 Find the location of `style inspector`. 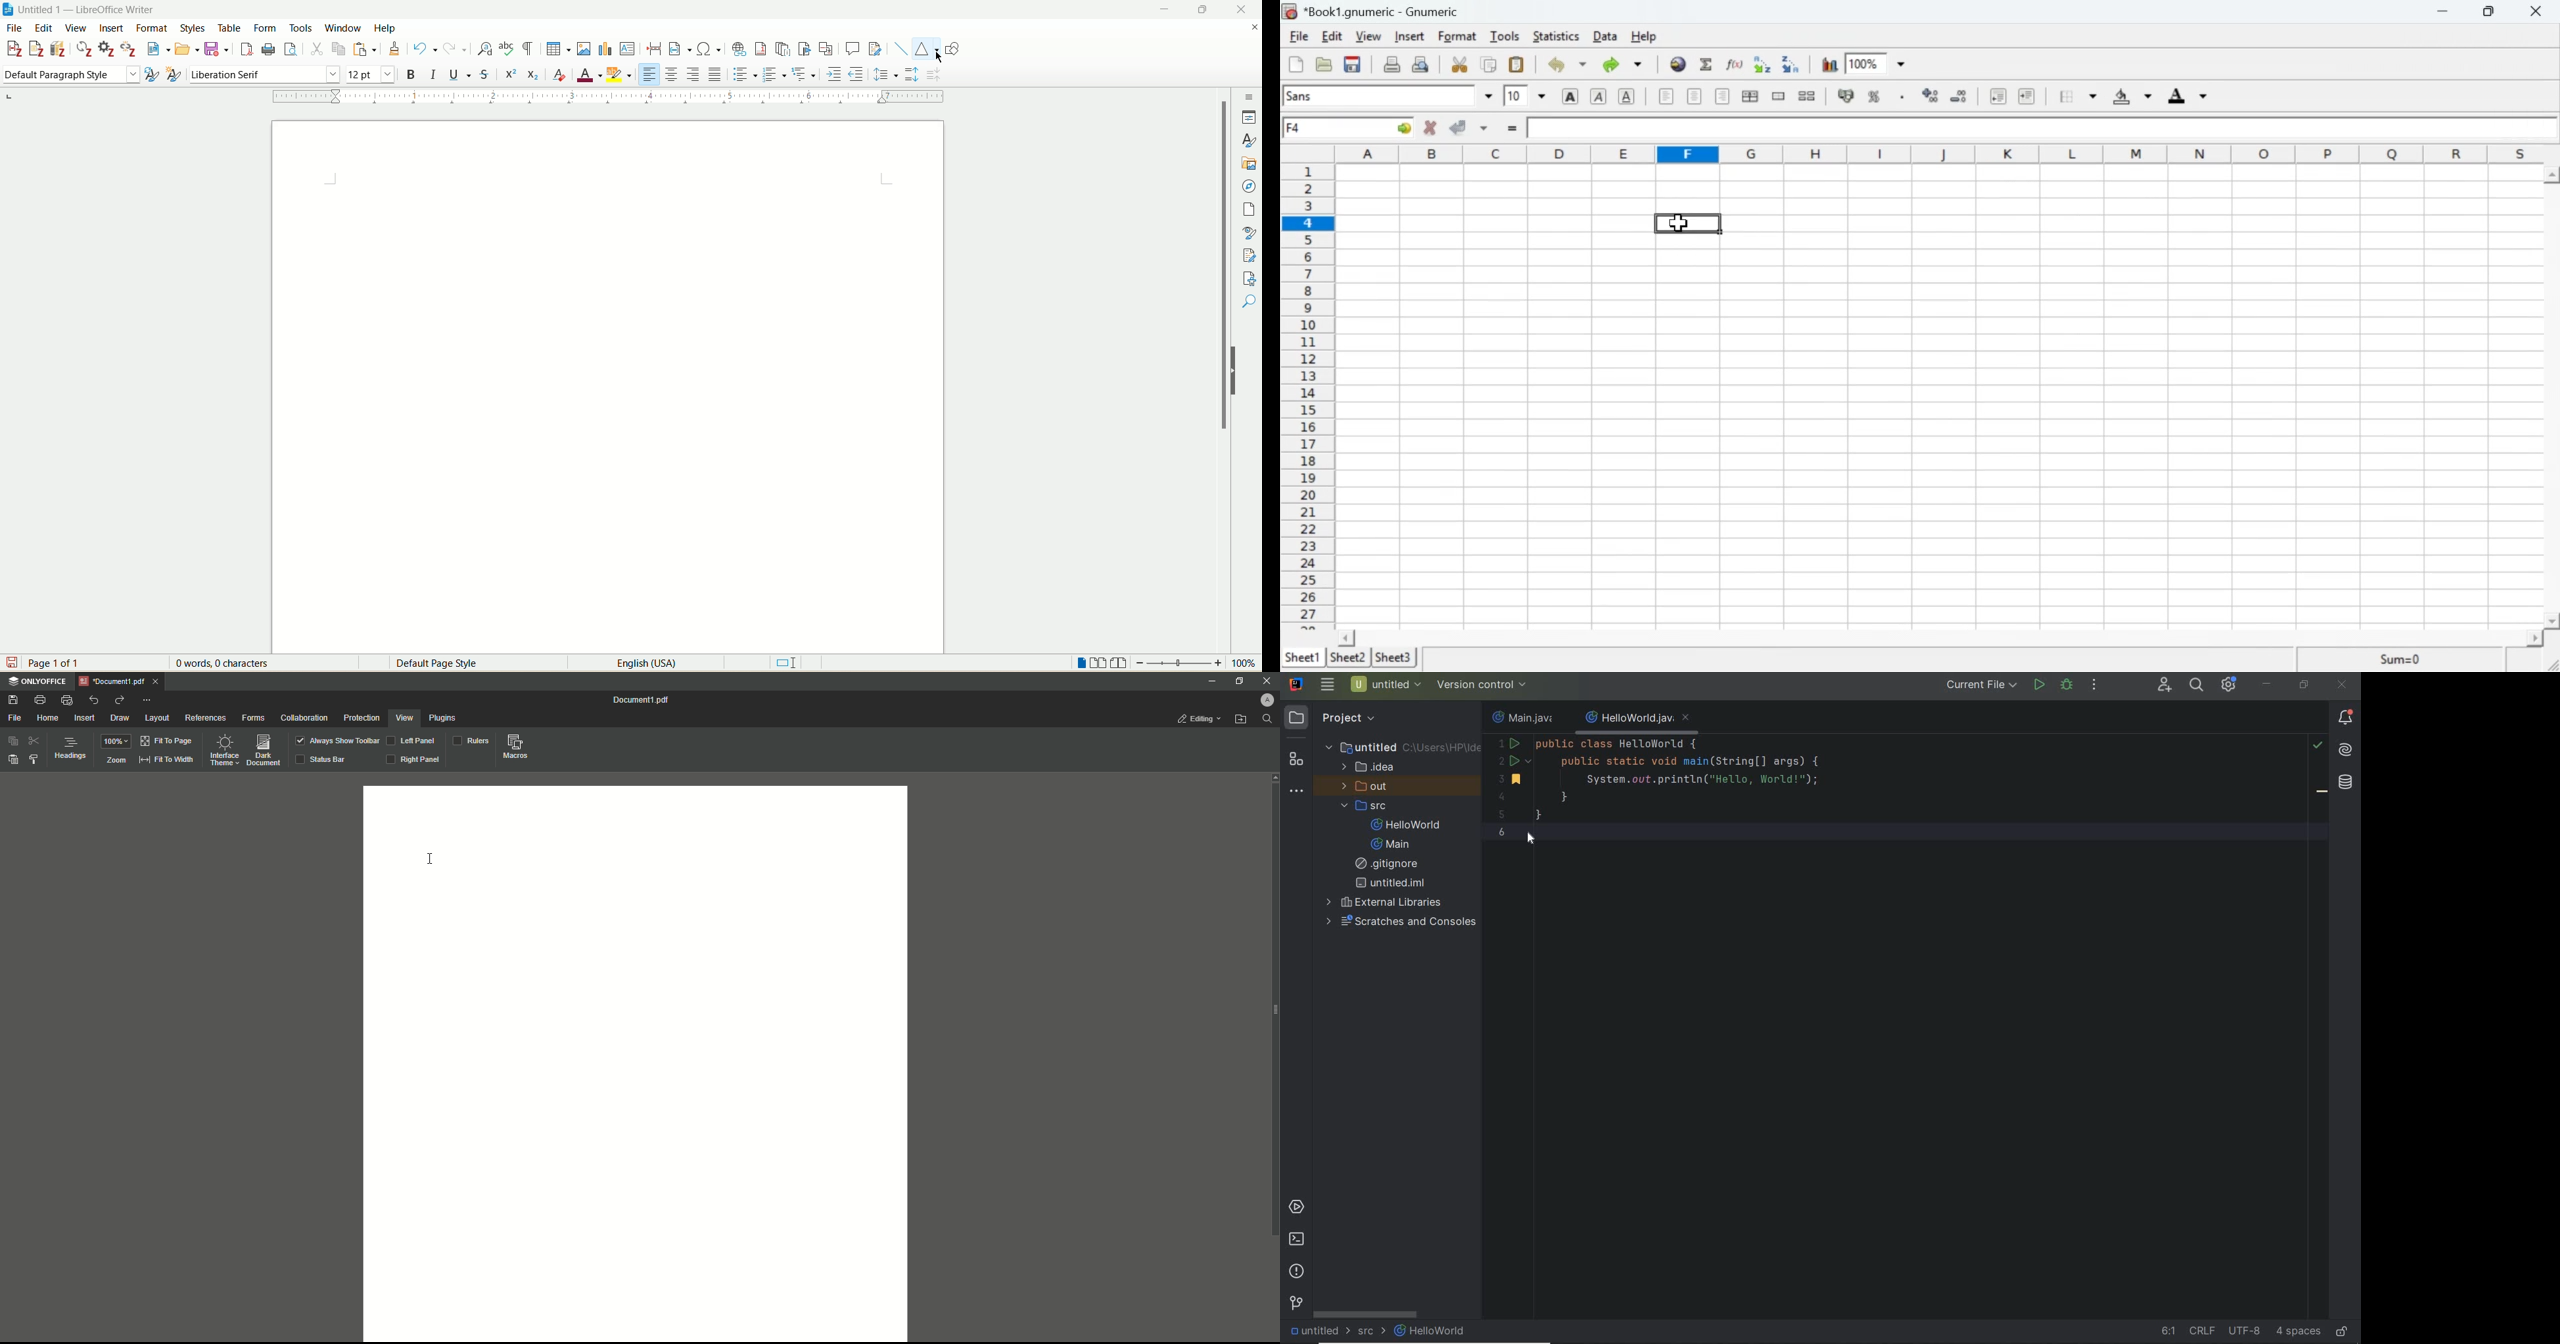

style inspector is located at coordinates (1250, 231).